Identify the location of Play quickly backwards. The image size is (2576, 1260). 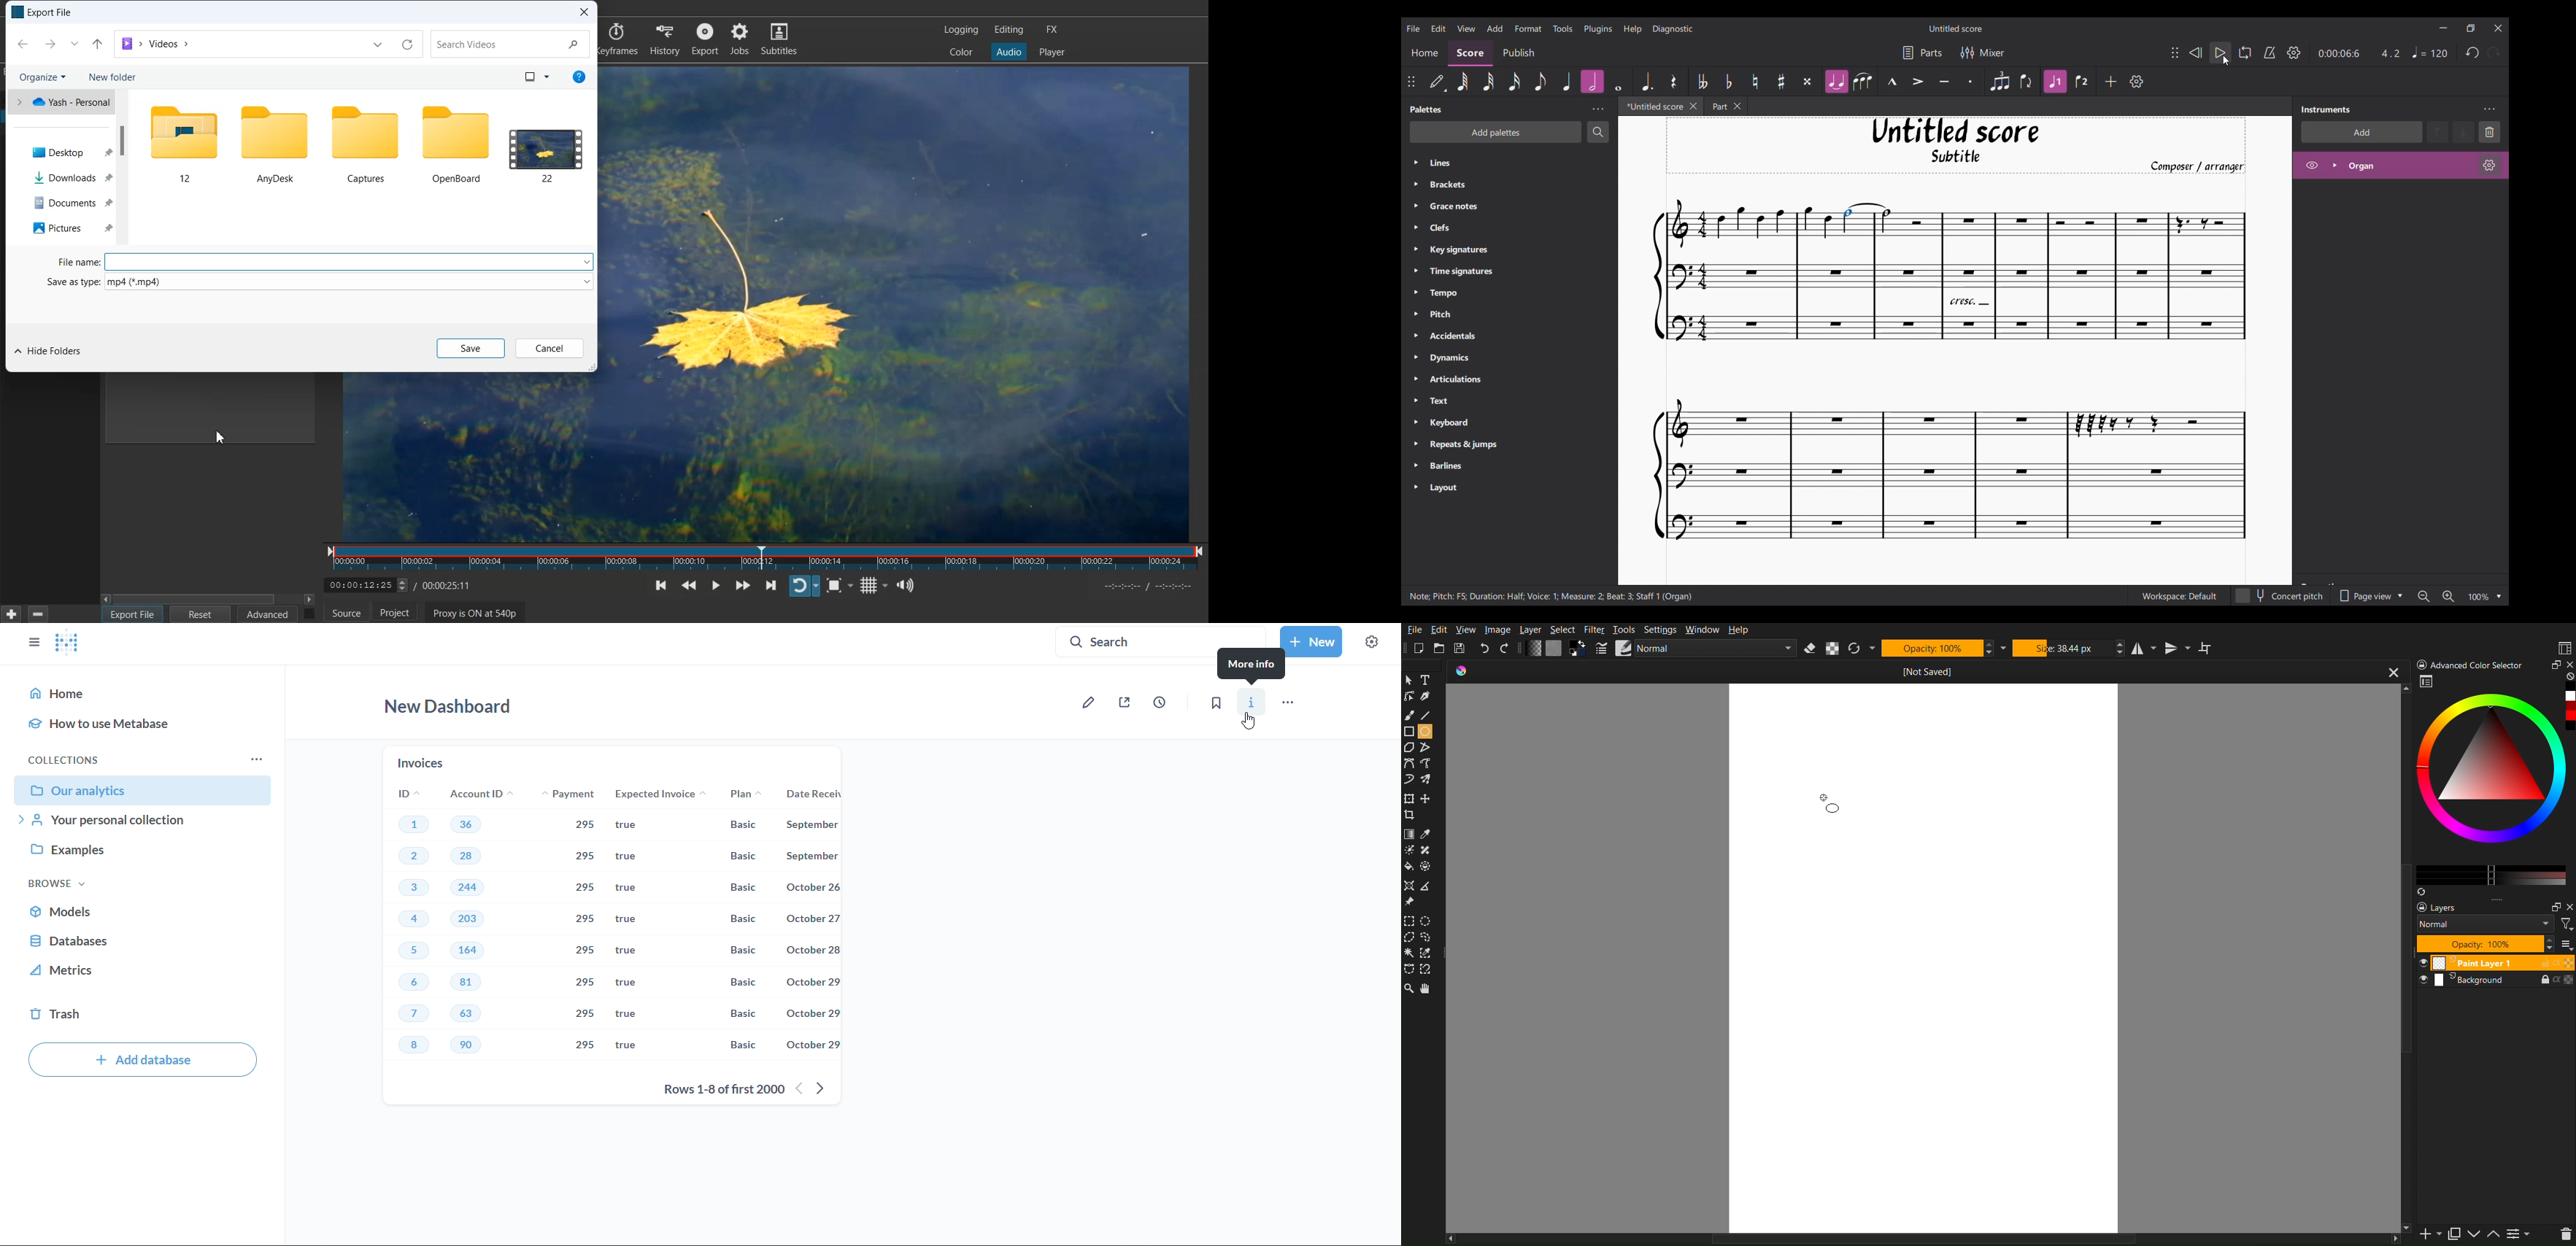
(694, 585).